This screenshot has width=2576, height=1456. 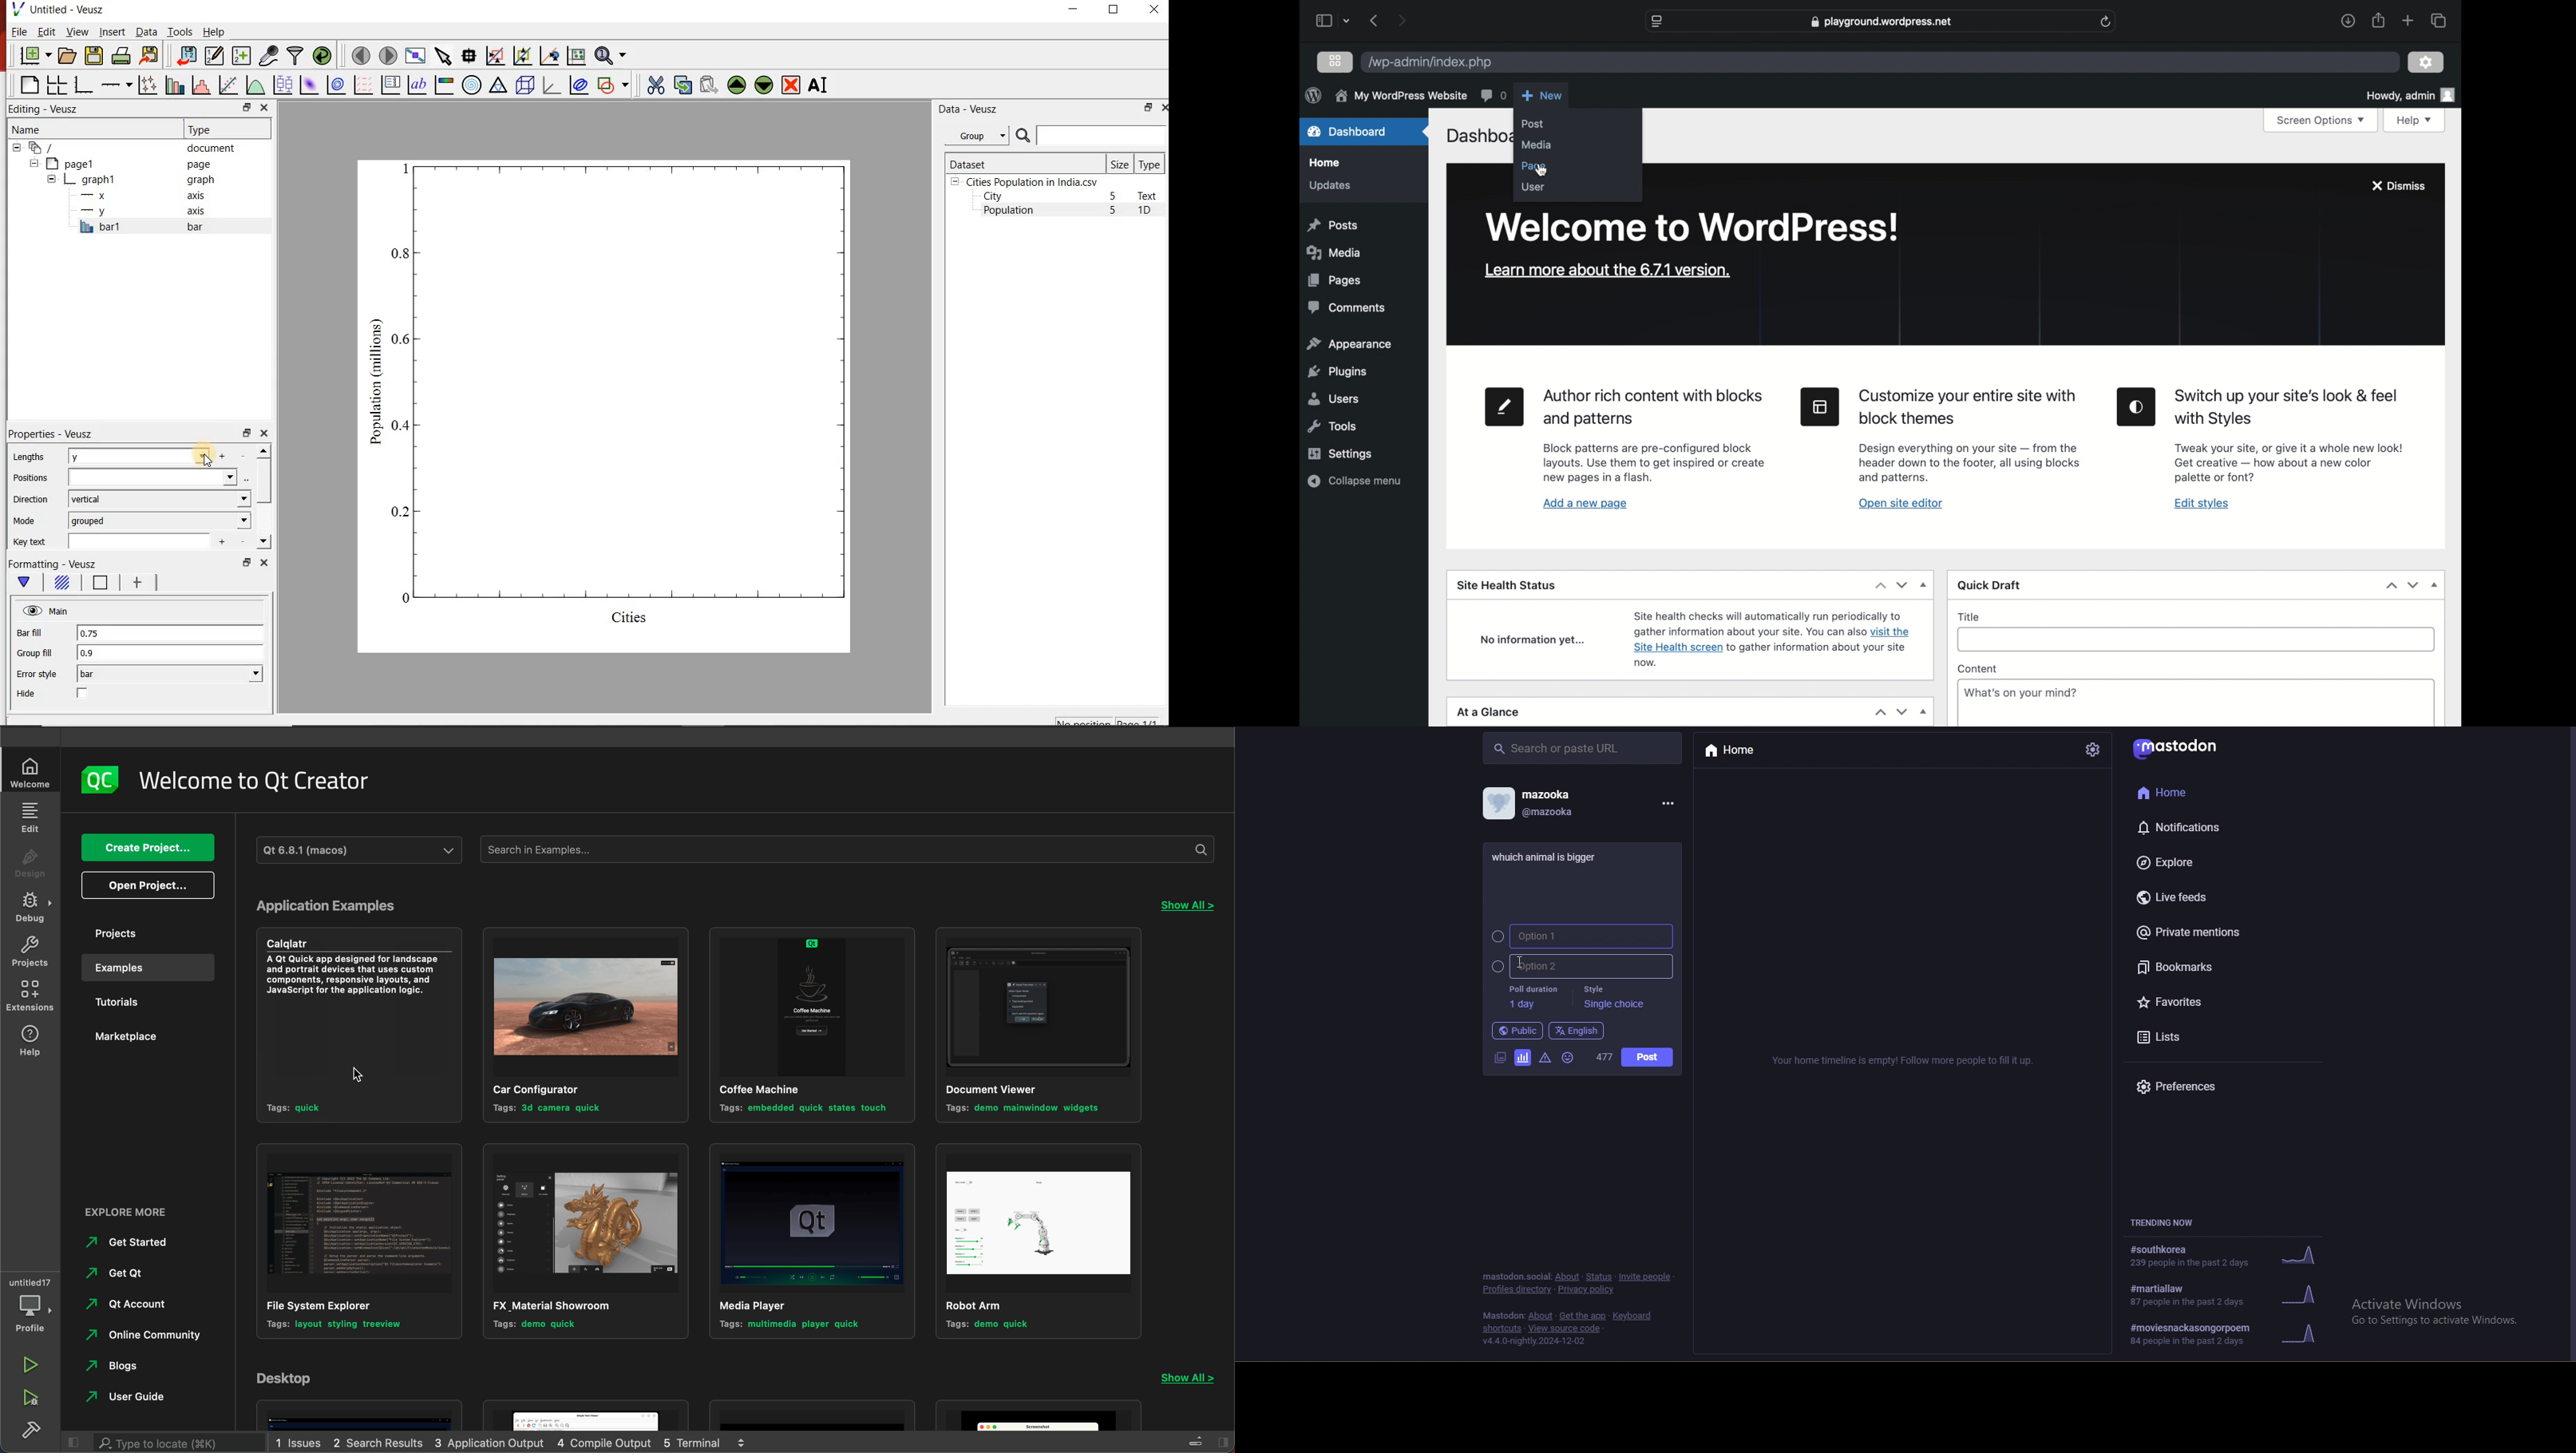 What do you see at coordinates (1588, 1290) in the screenshot?
I see `privacy policy` at bounding box center [1588, 1290].